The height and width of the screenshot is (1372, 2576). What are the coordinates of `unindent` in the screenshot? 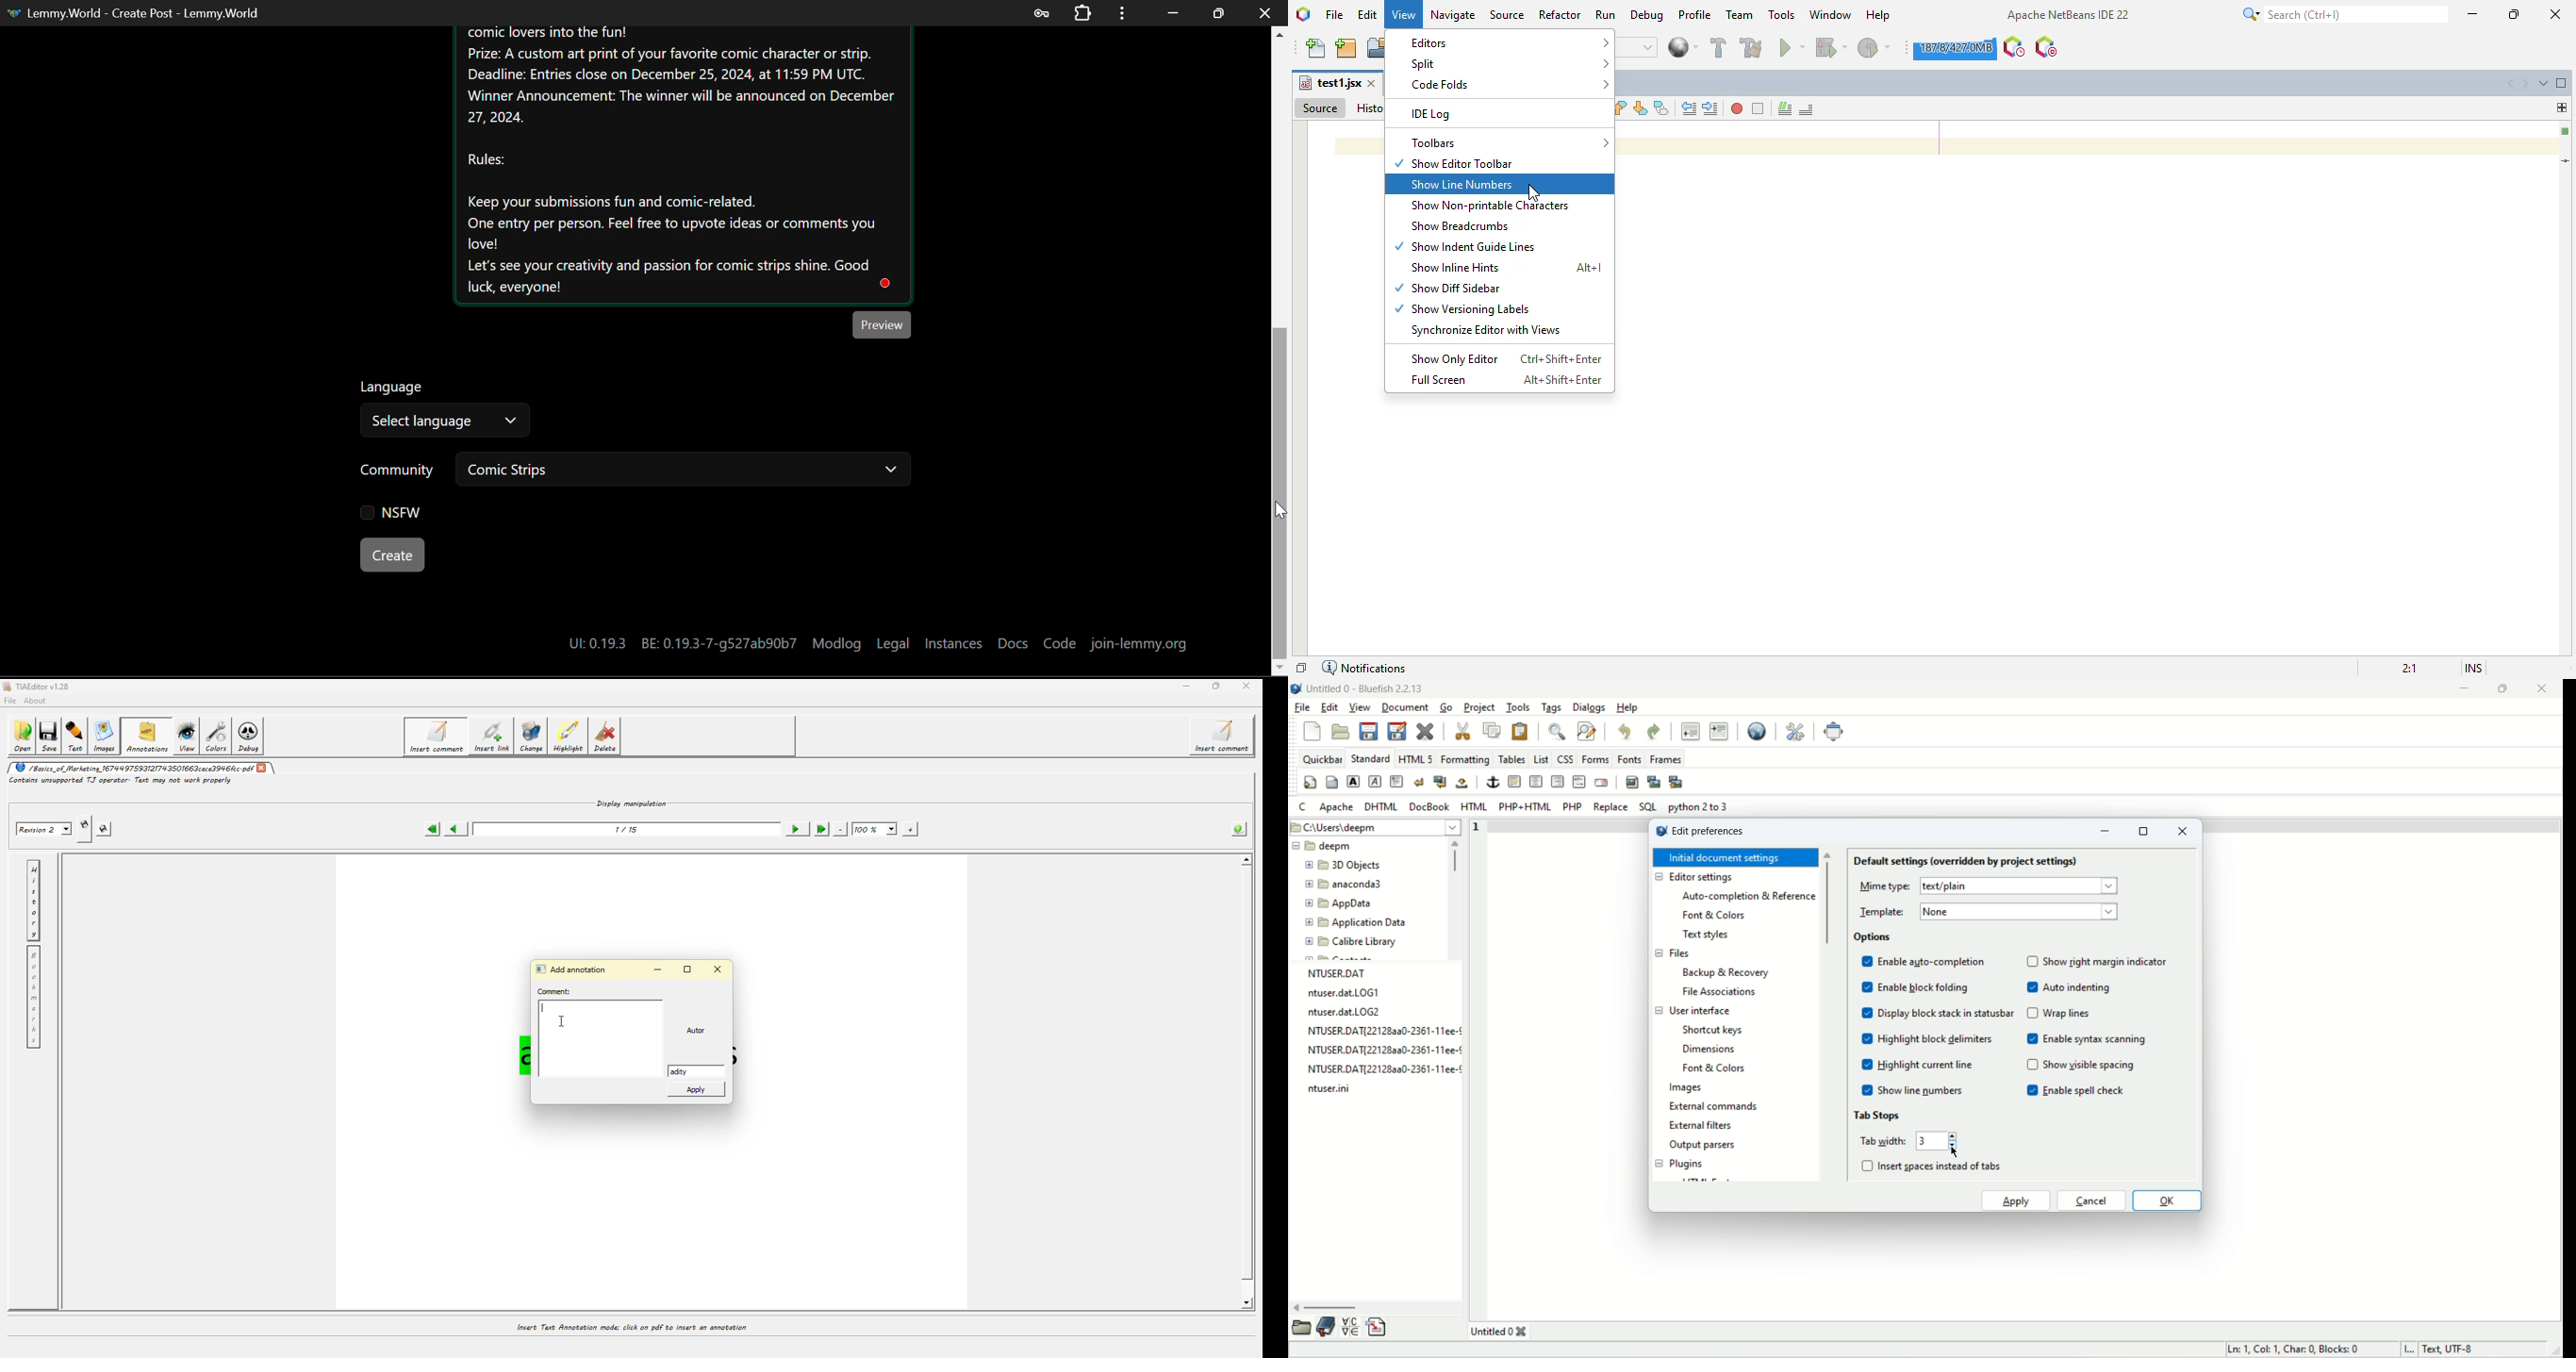 It's located at (1690, 730).